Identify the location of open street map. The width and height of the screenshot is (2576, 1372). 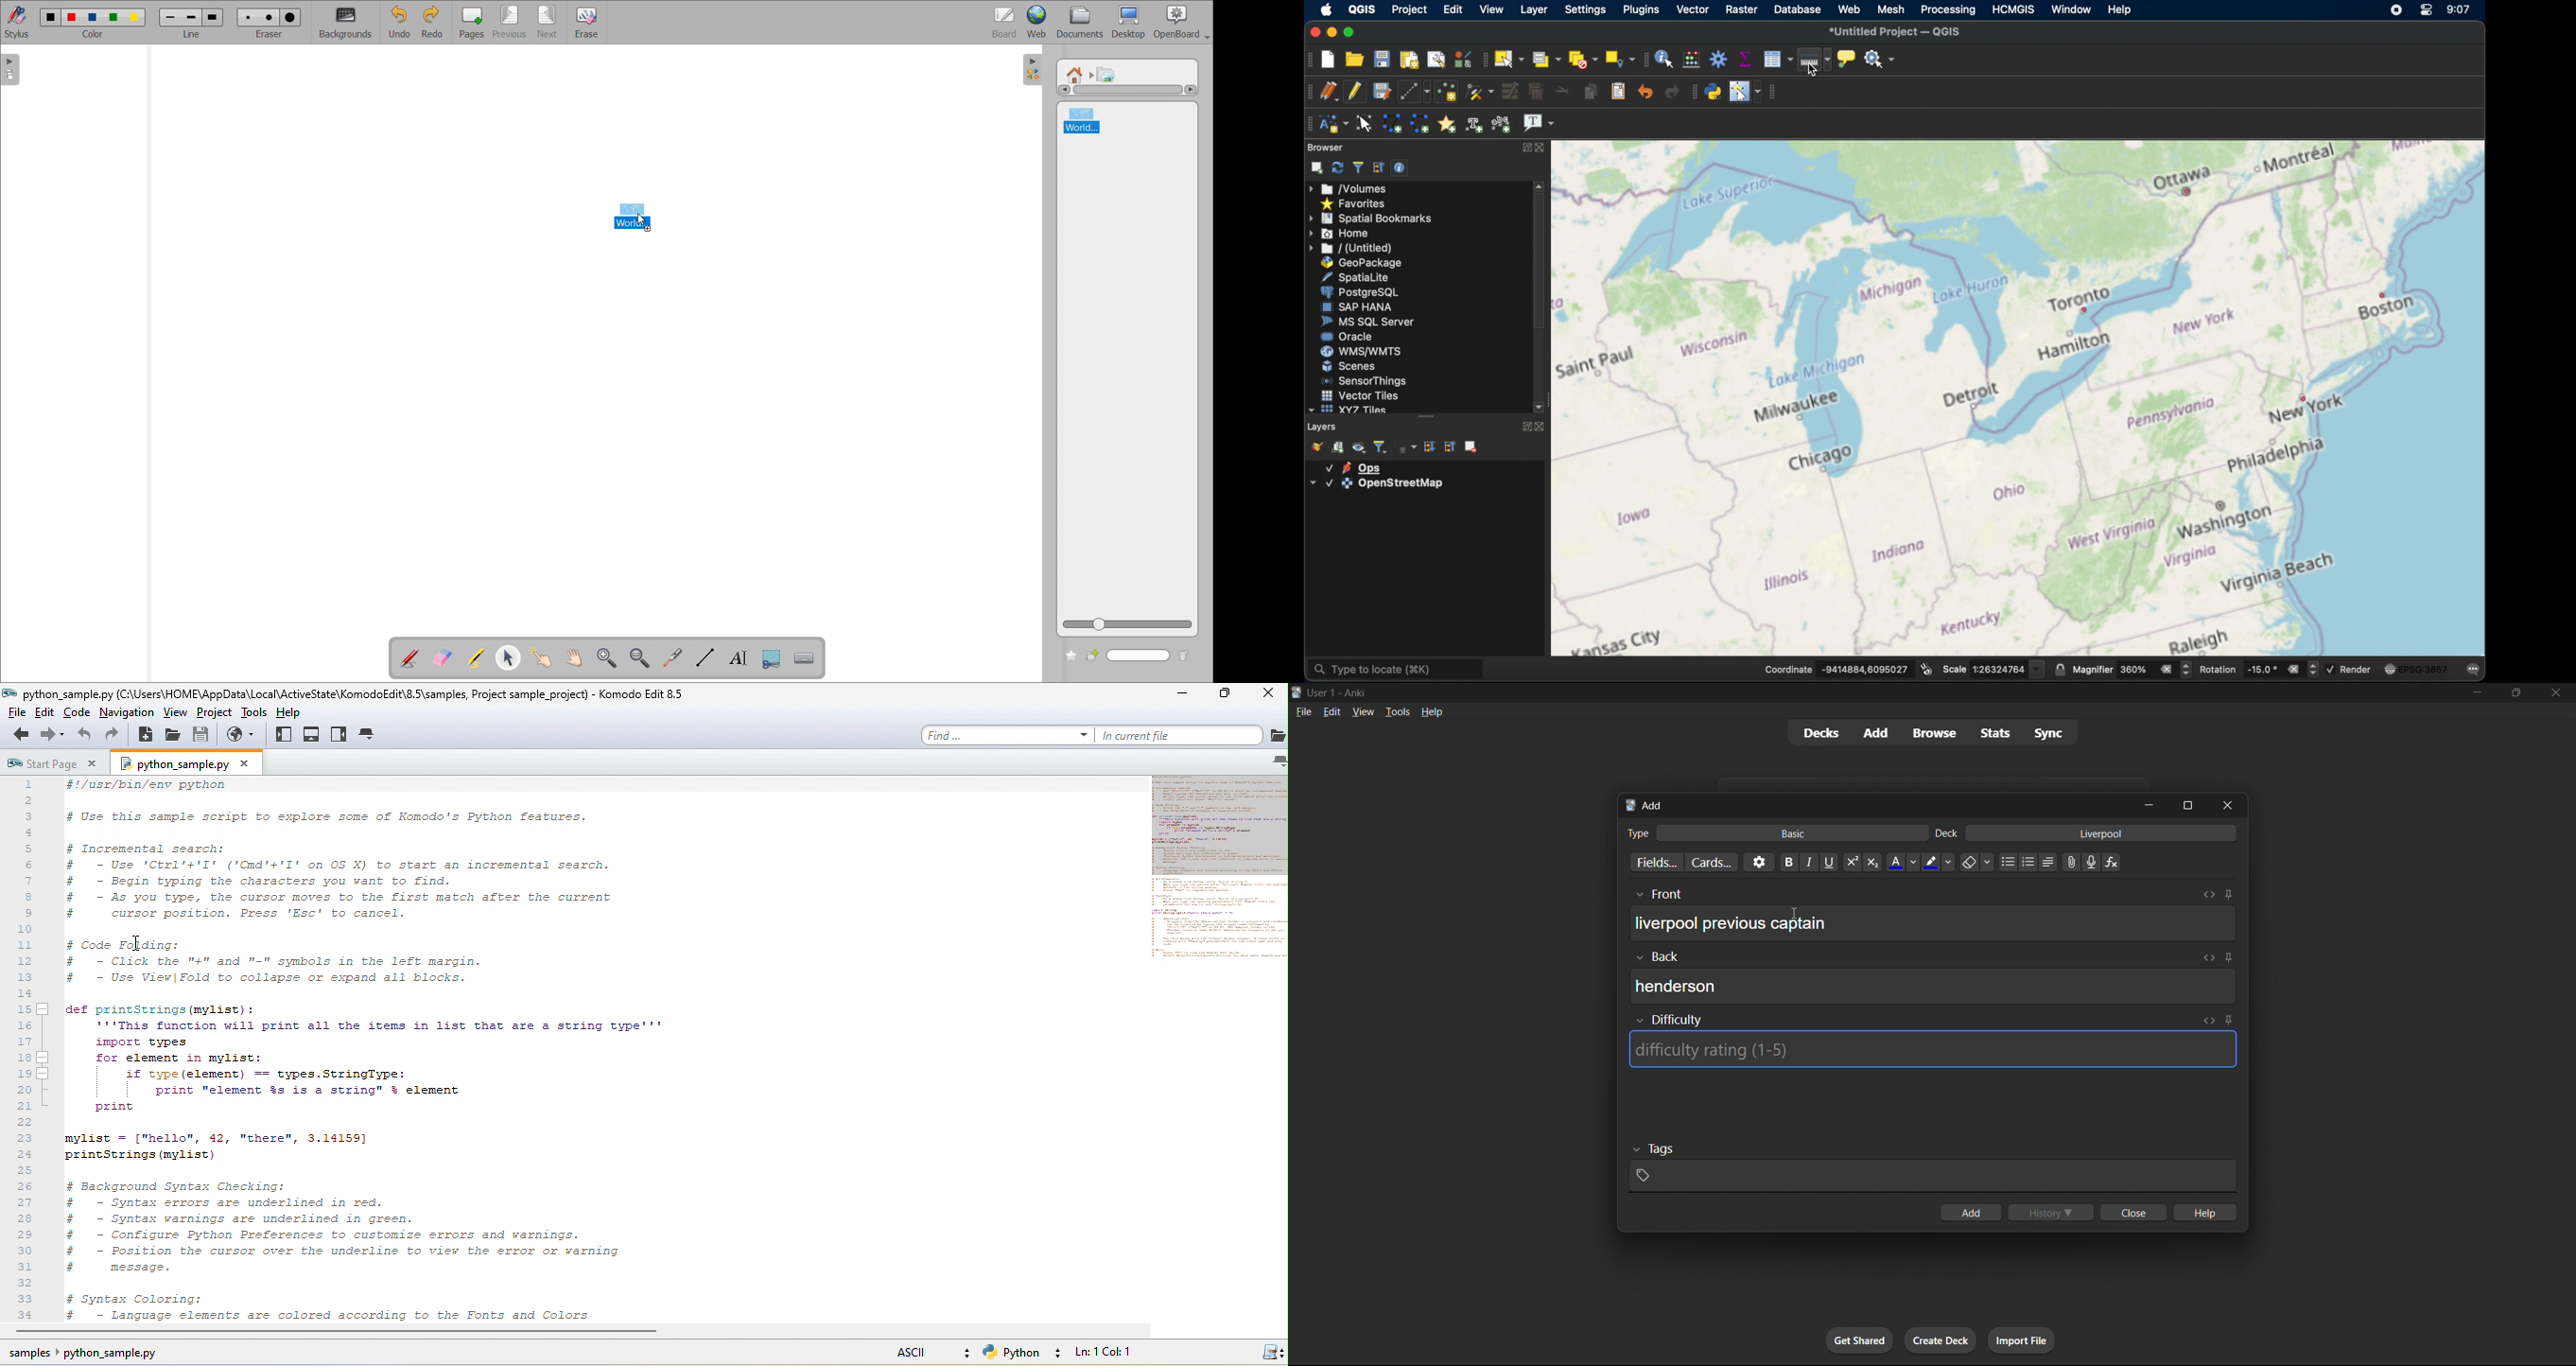
(2429, 245).